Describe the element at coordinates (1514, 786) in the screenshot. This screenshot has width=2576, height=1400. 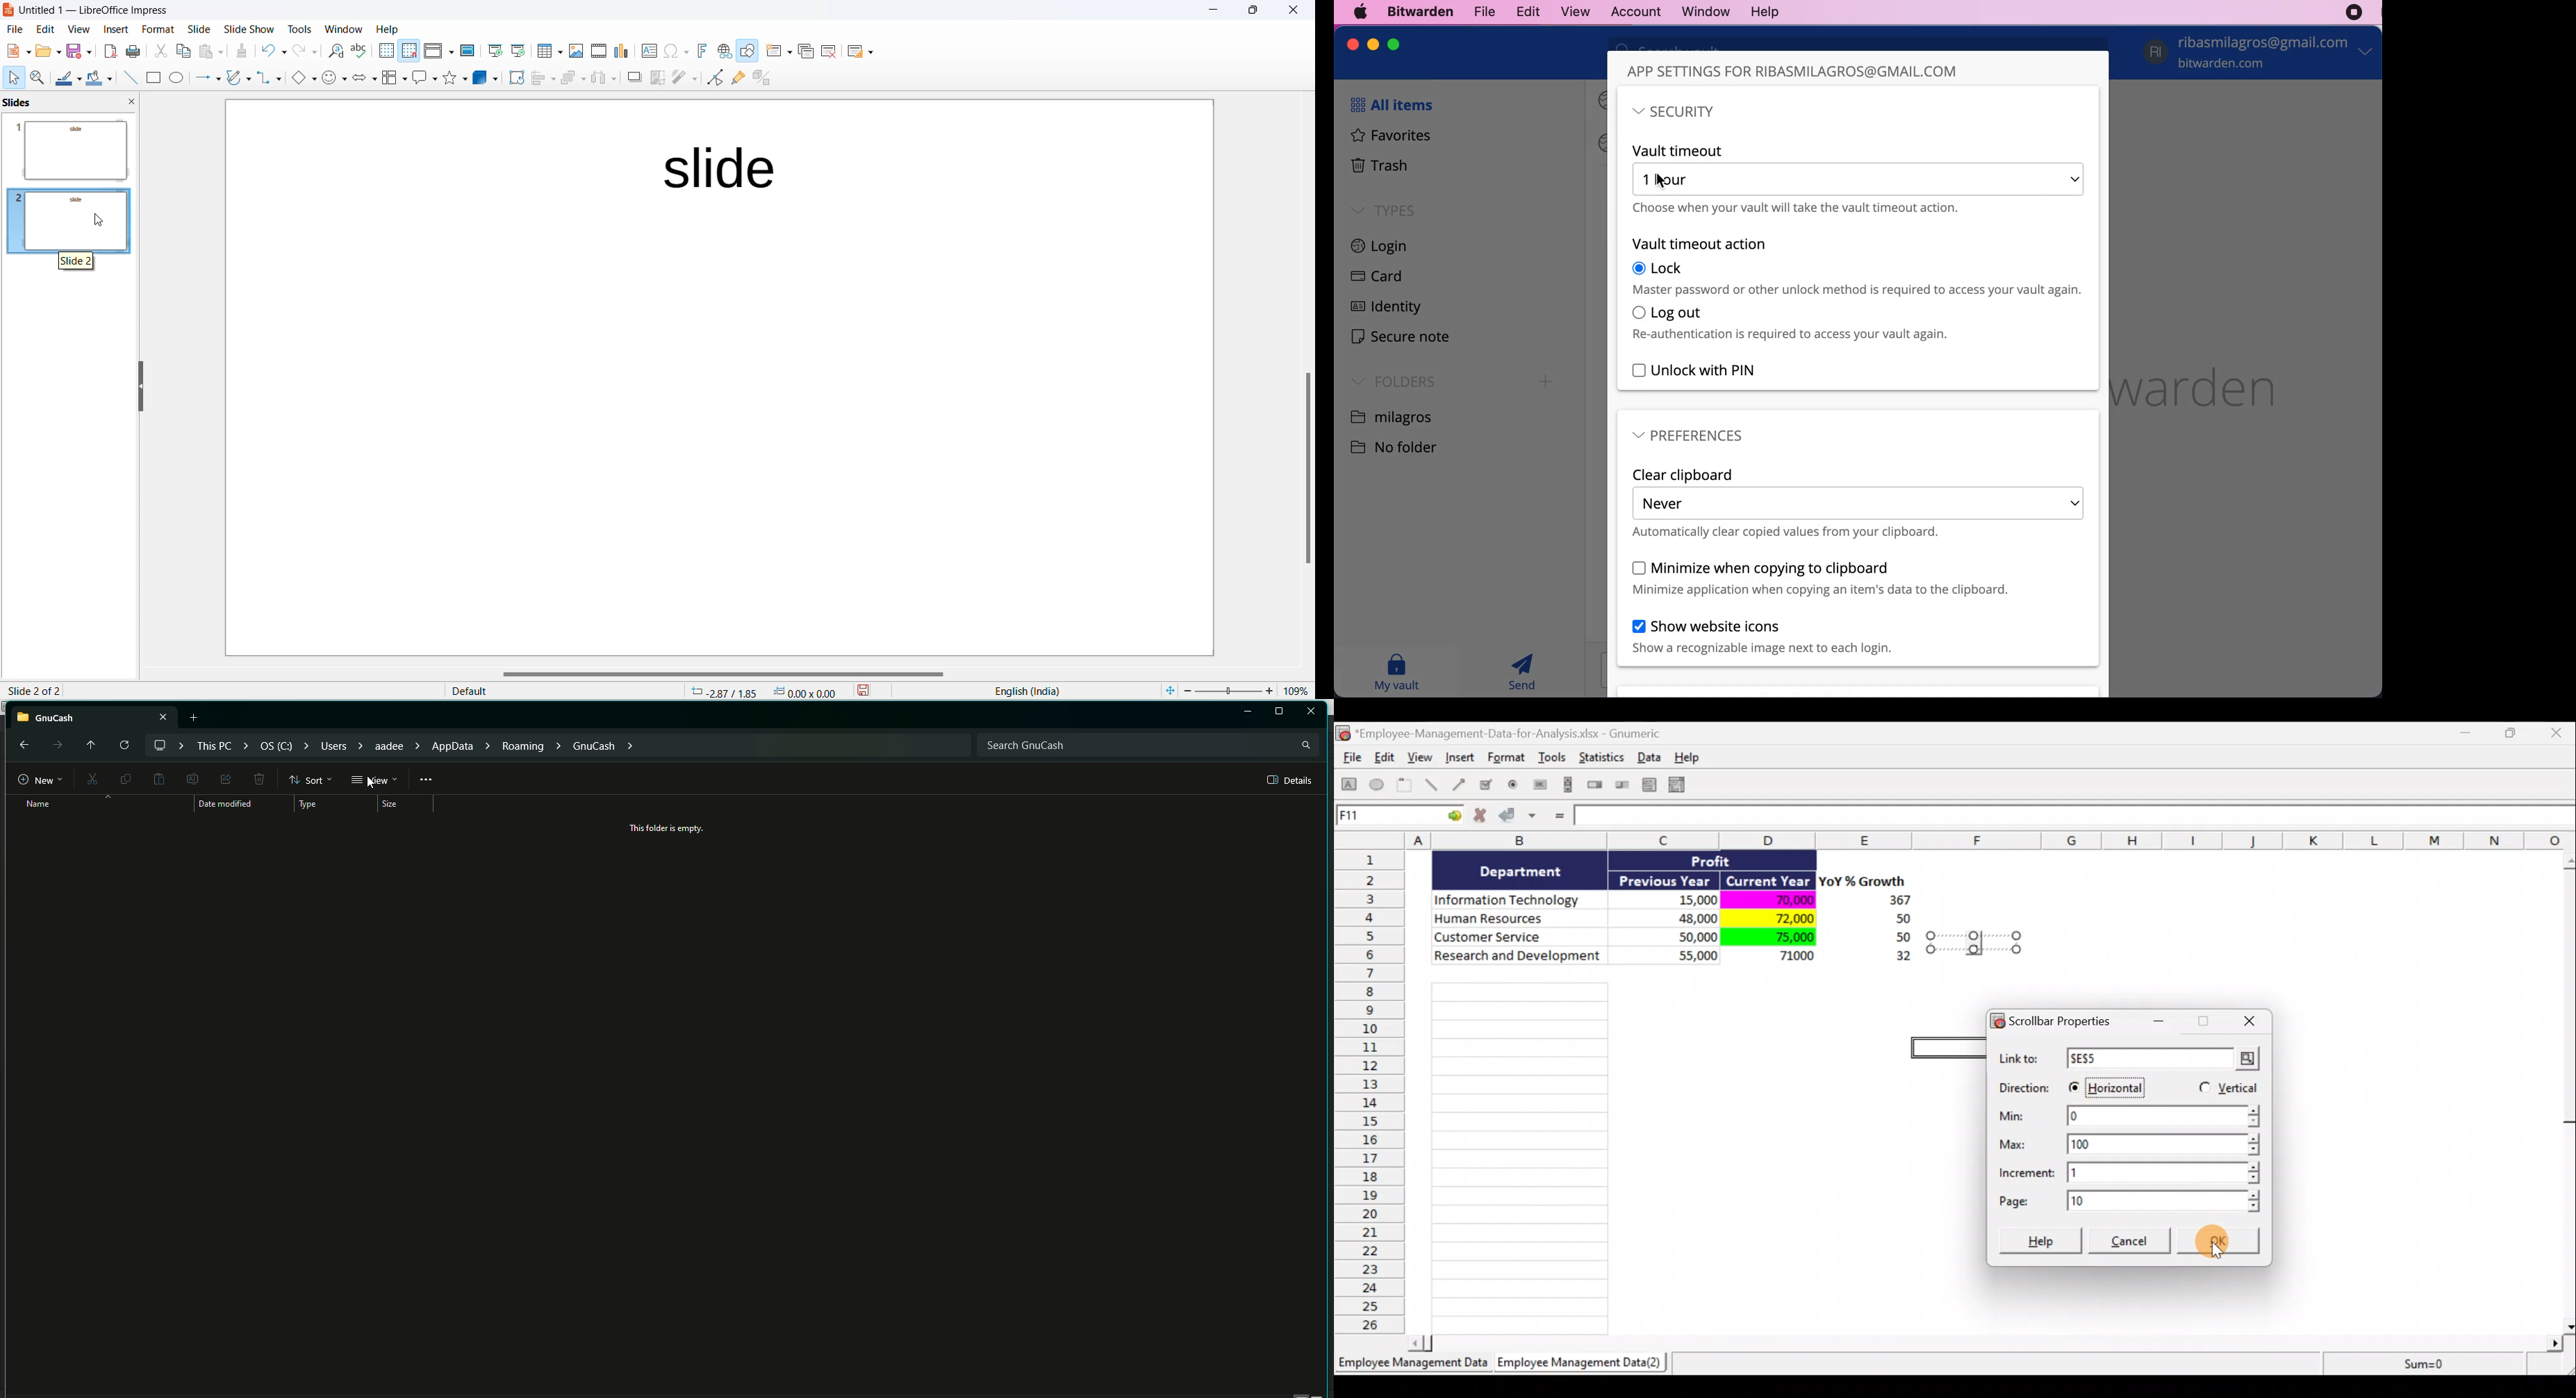
I see `Create a radio button` at that location.